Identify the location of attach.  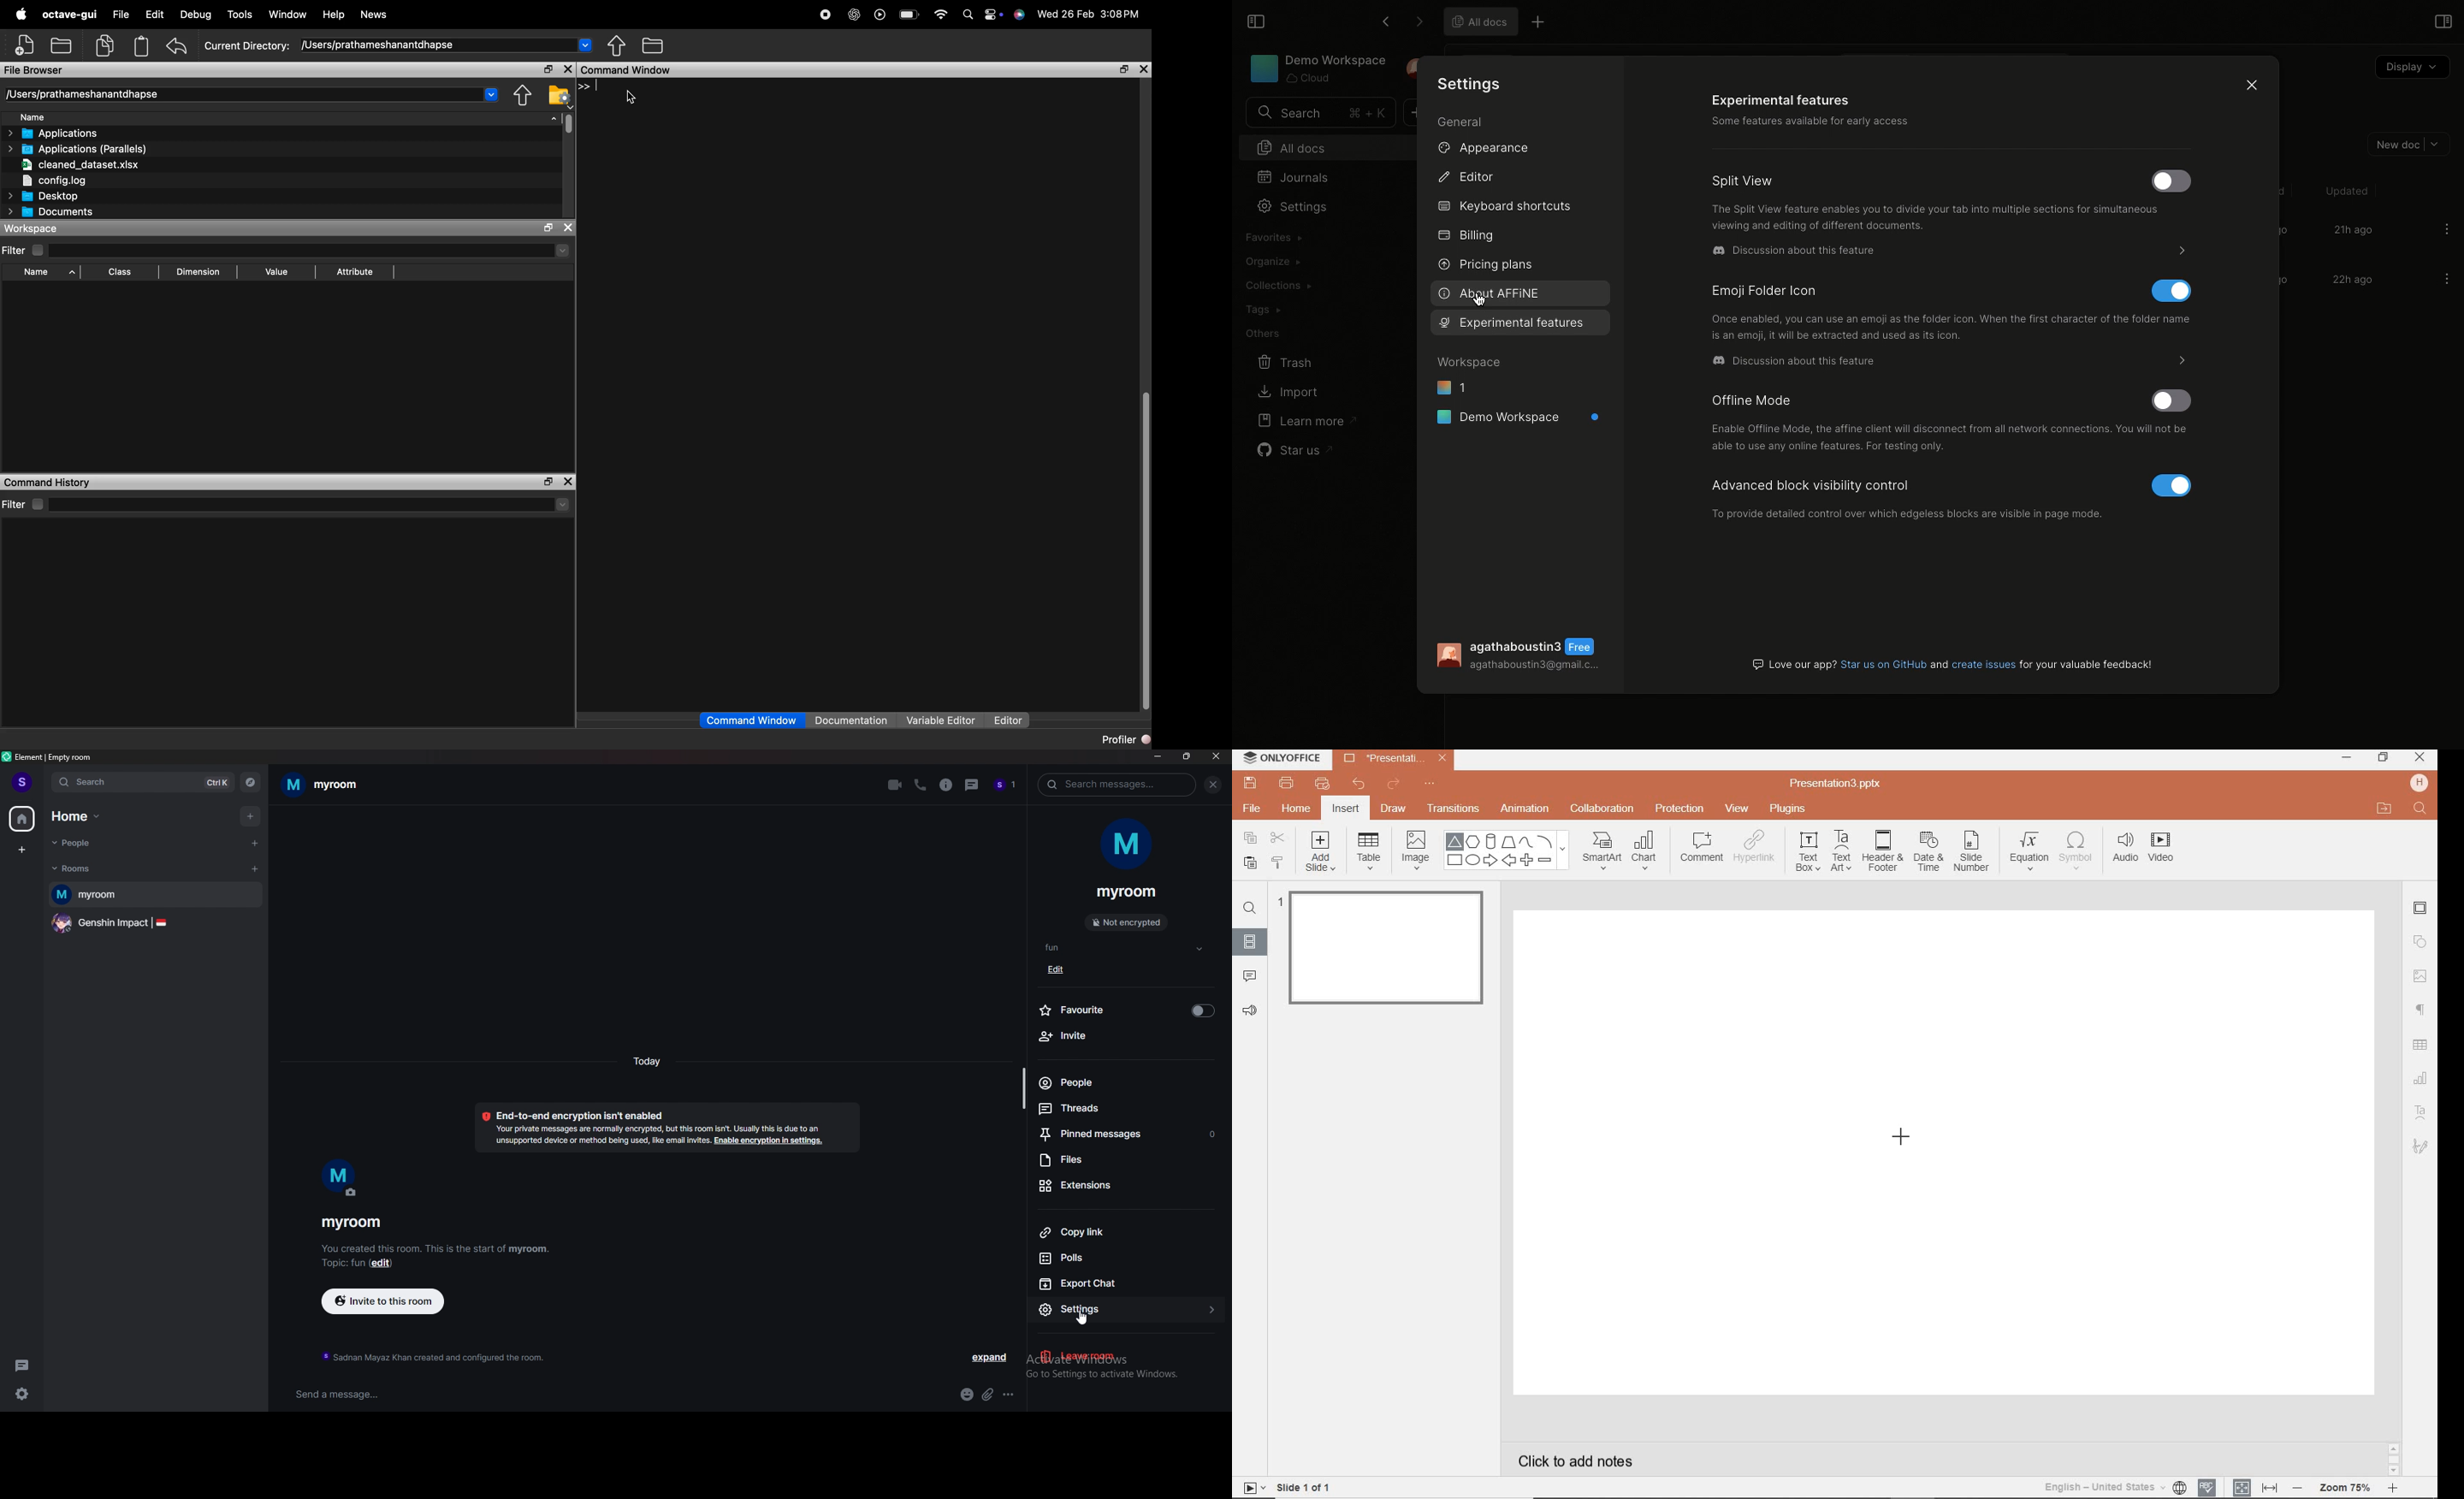
(988, 1394).